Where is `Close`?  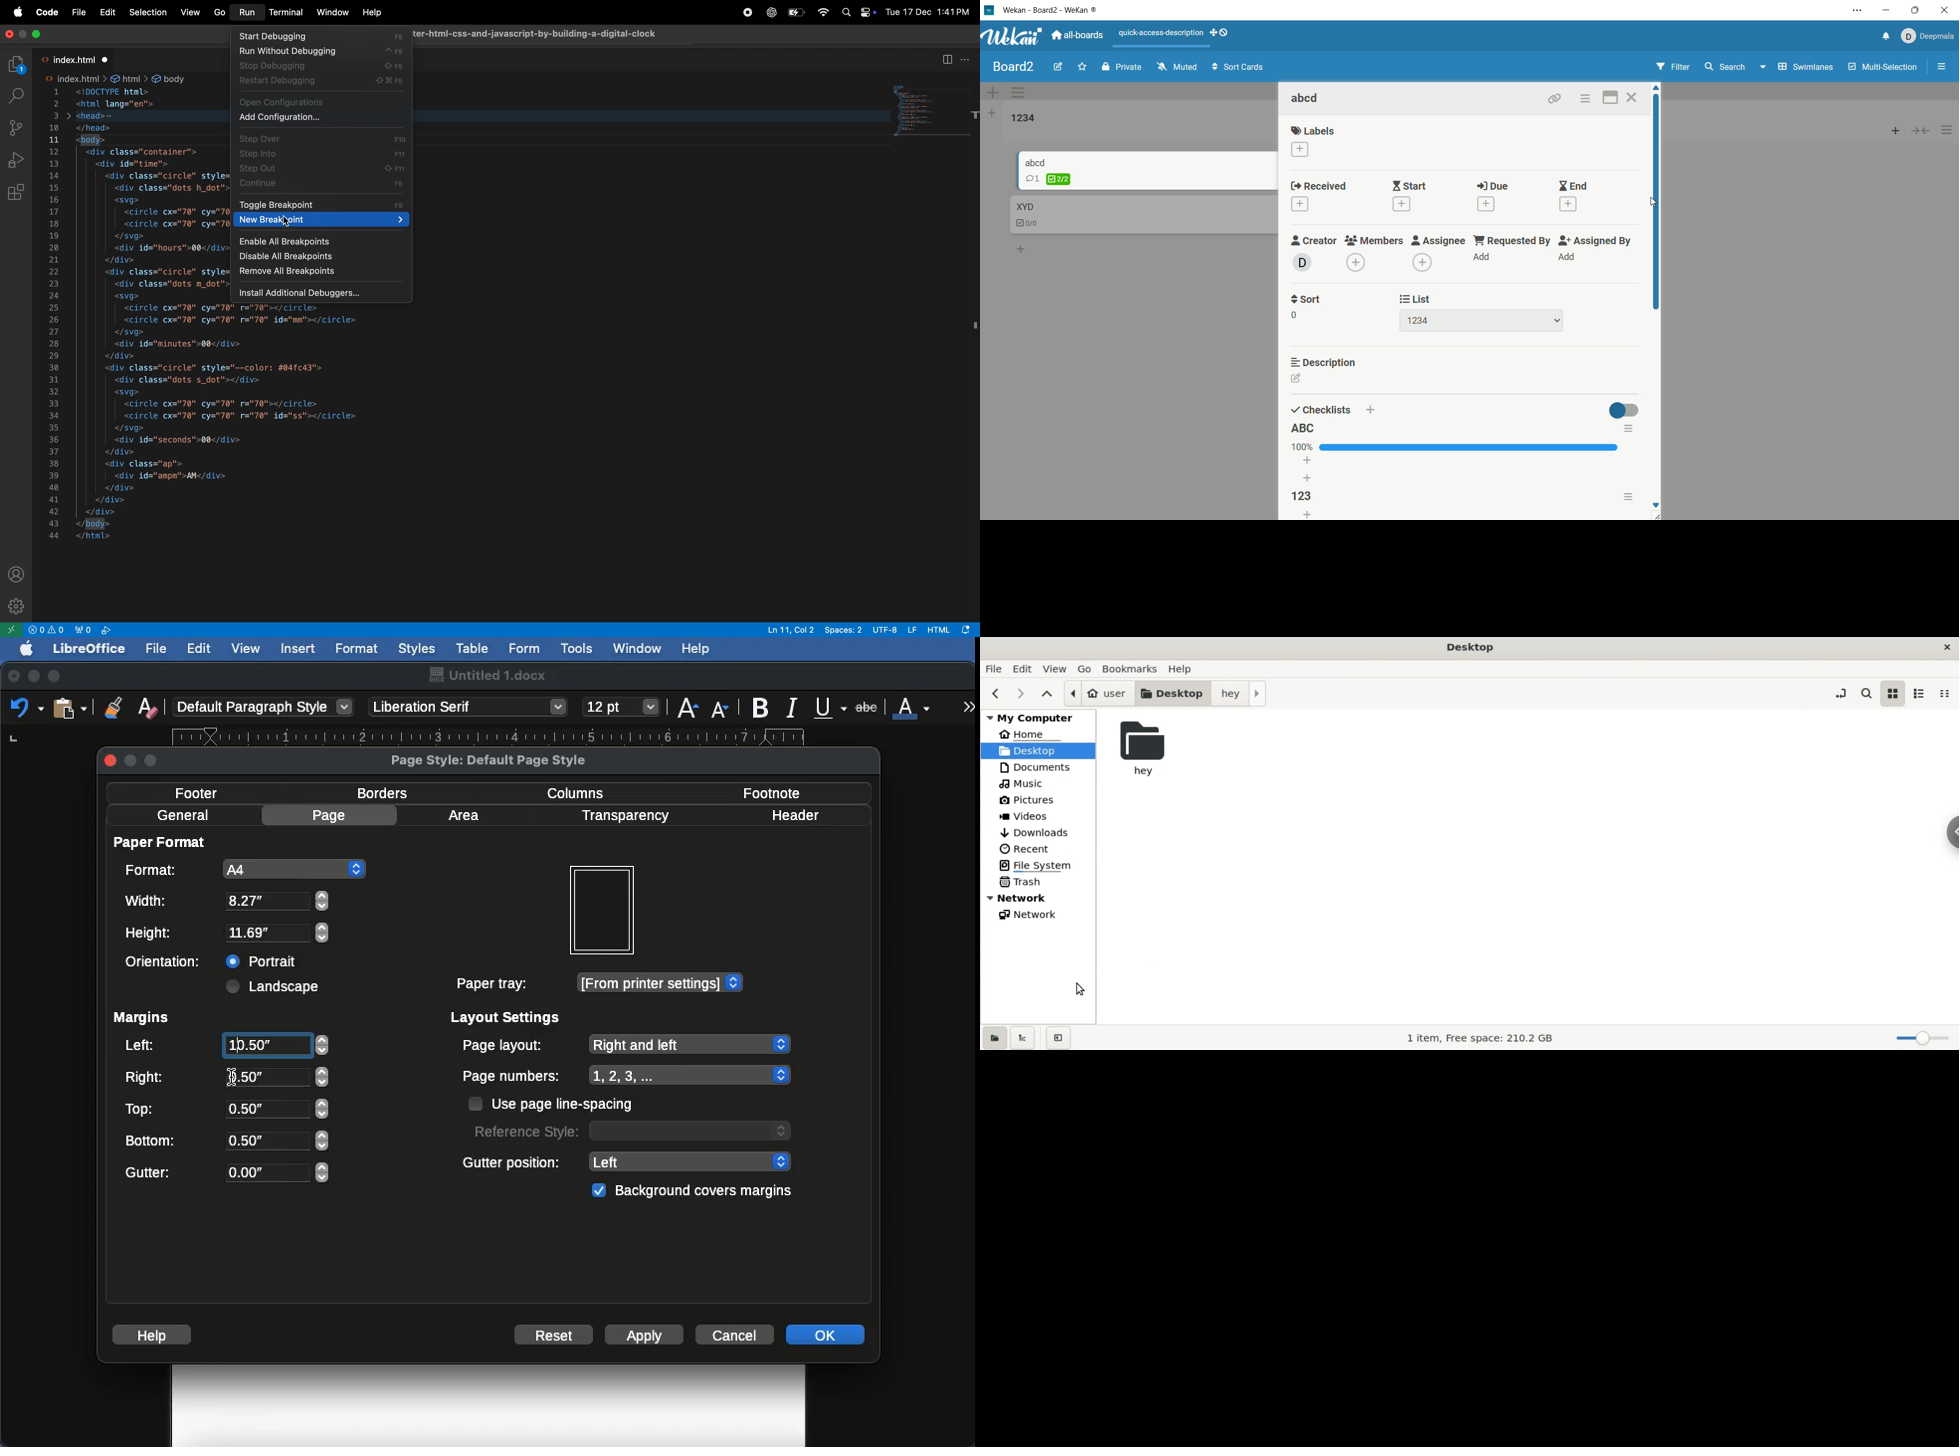 Close is located at coordinates (14, 677).